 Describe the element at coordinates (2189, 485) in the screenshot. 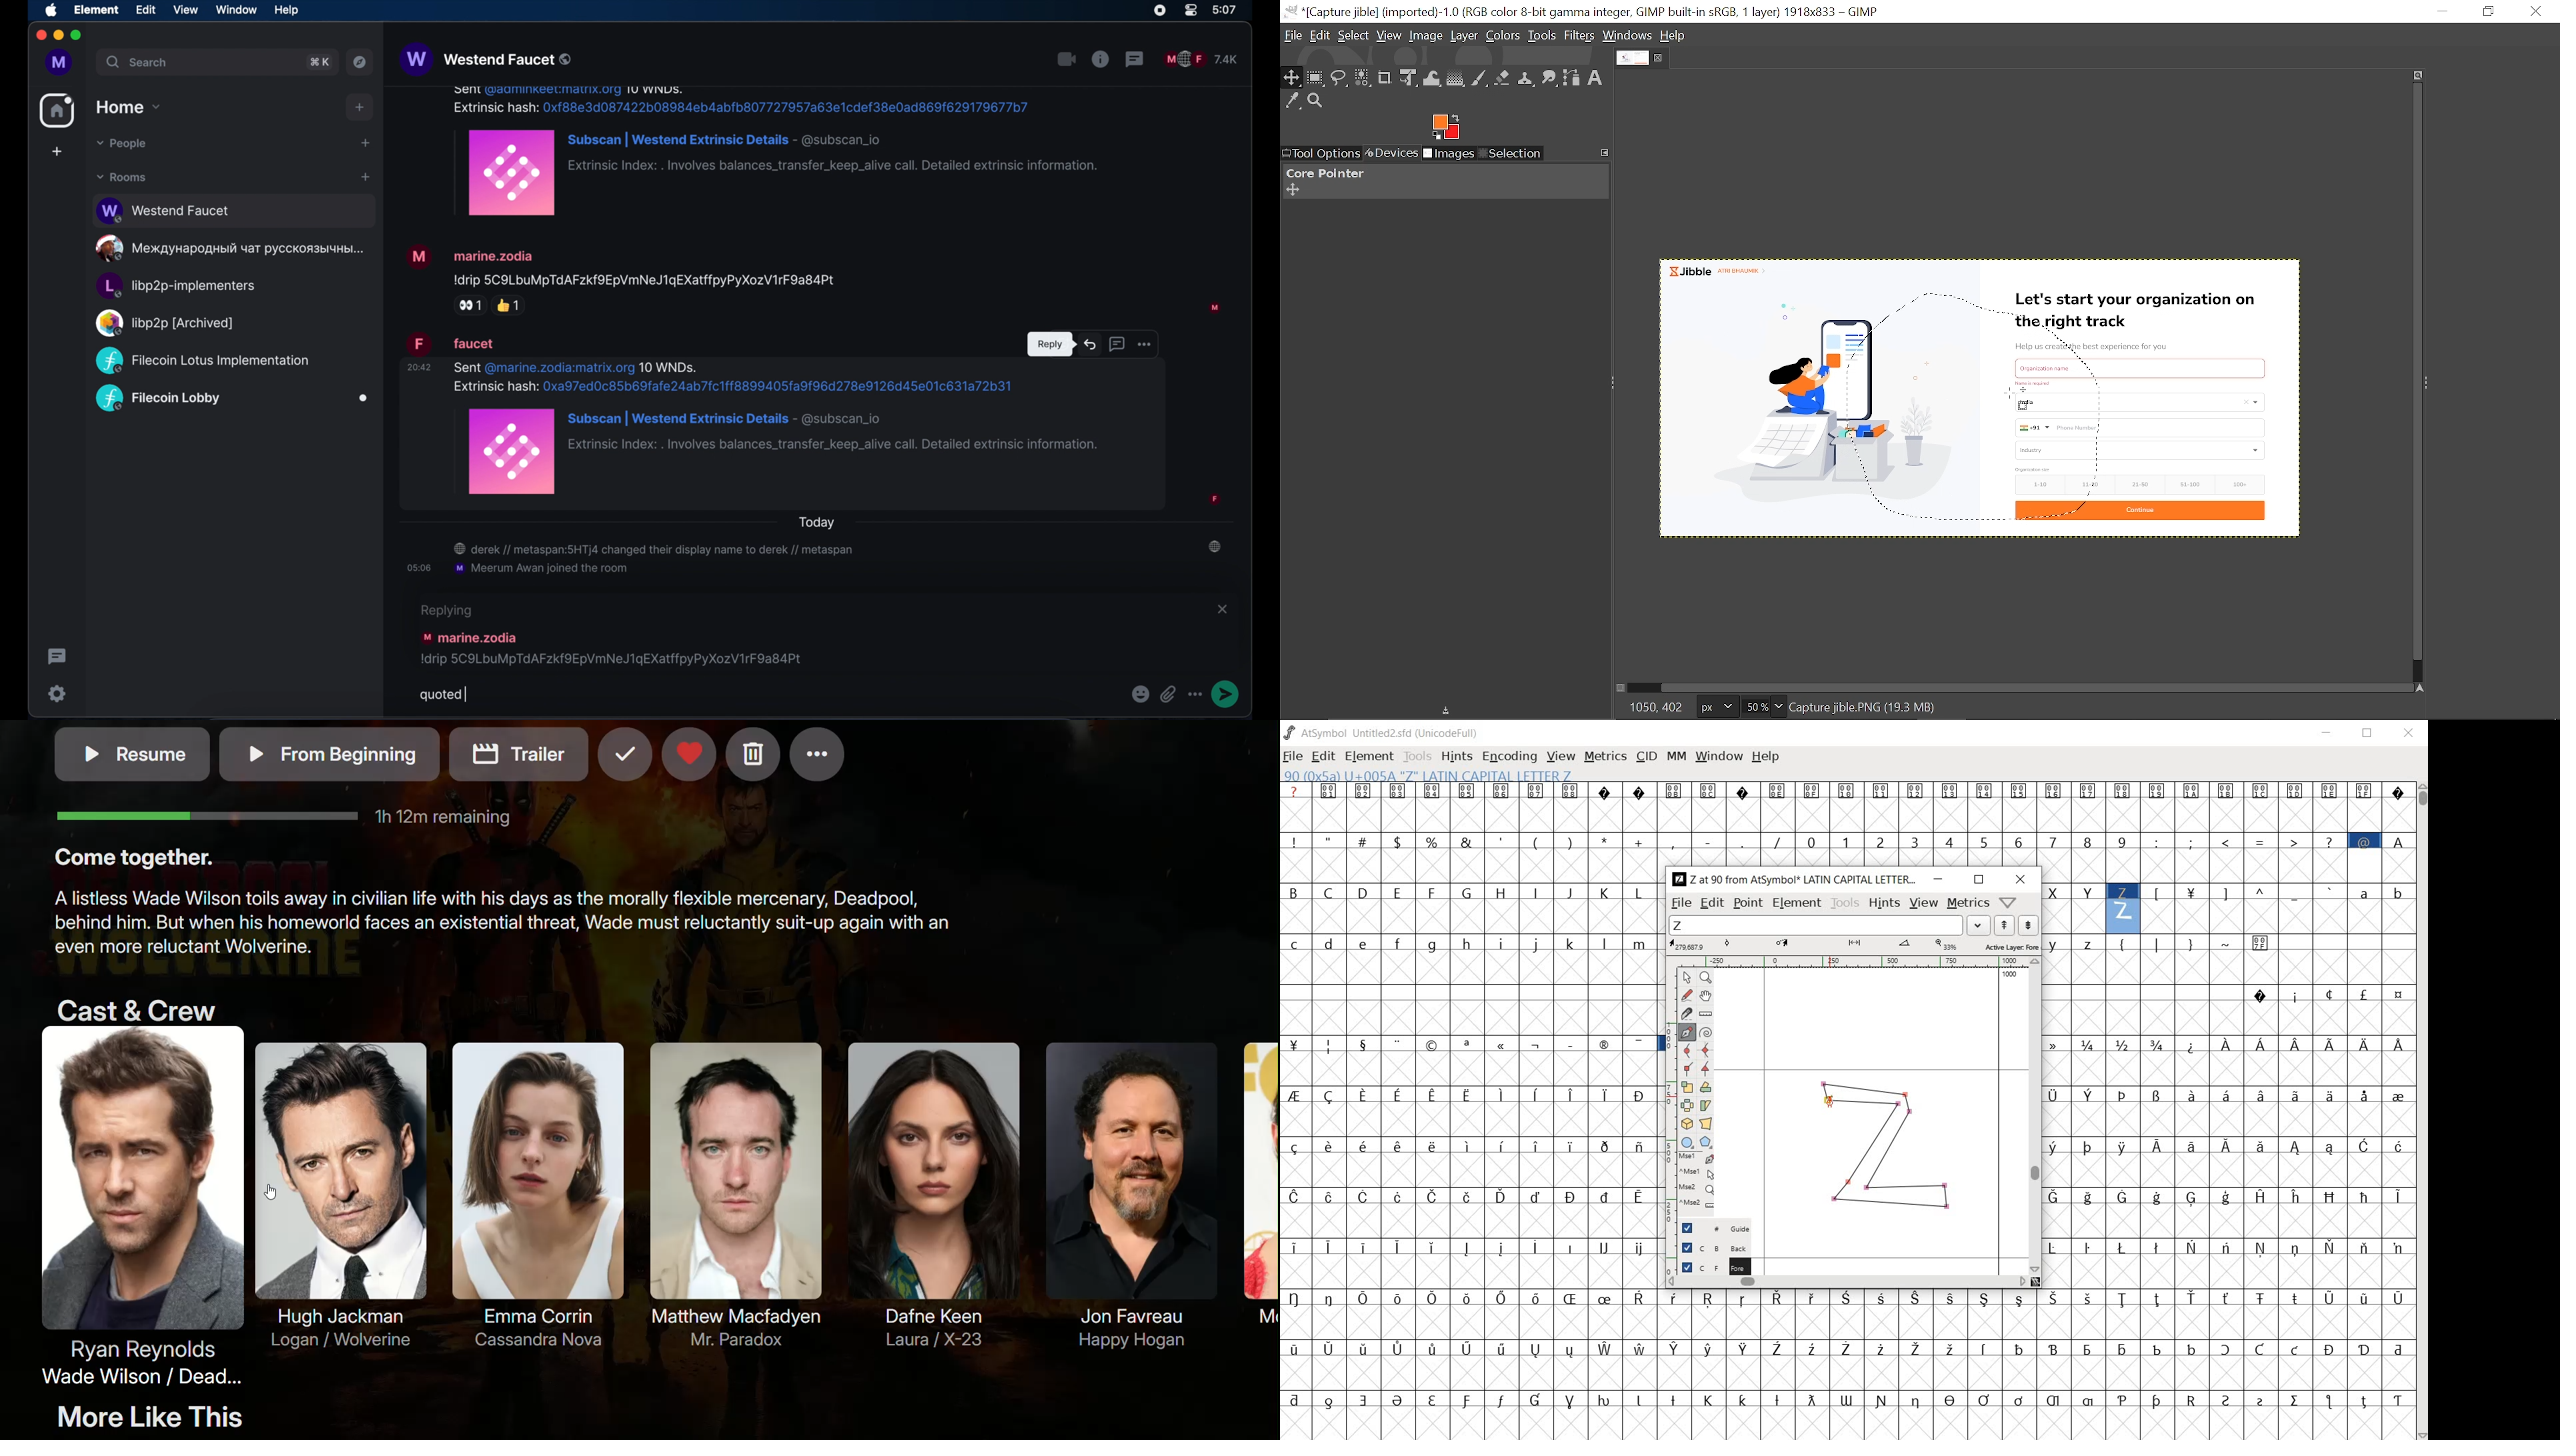

I see `51-100` at that location.